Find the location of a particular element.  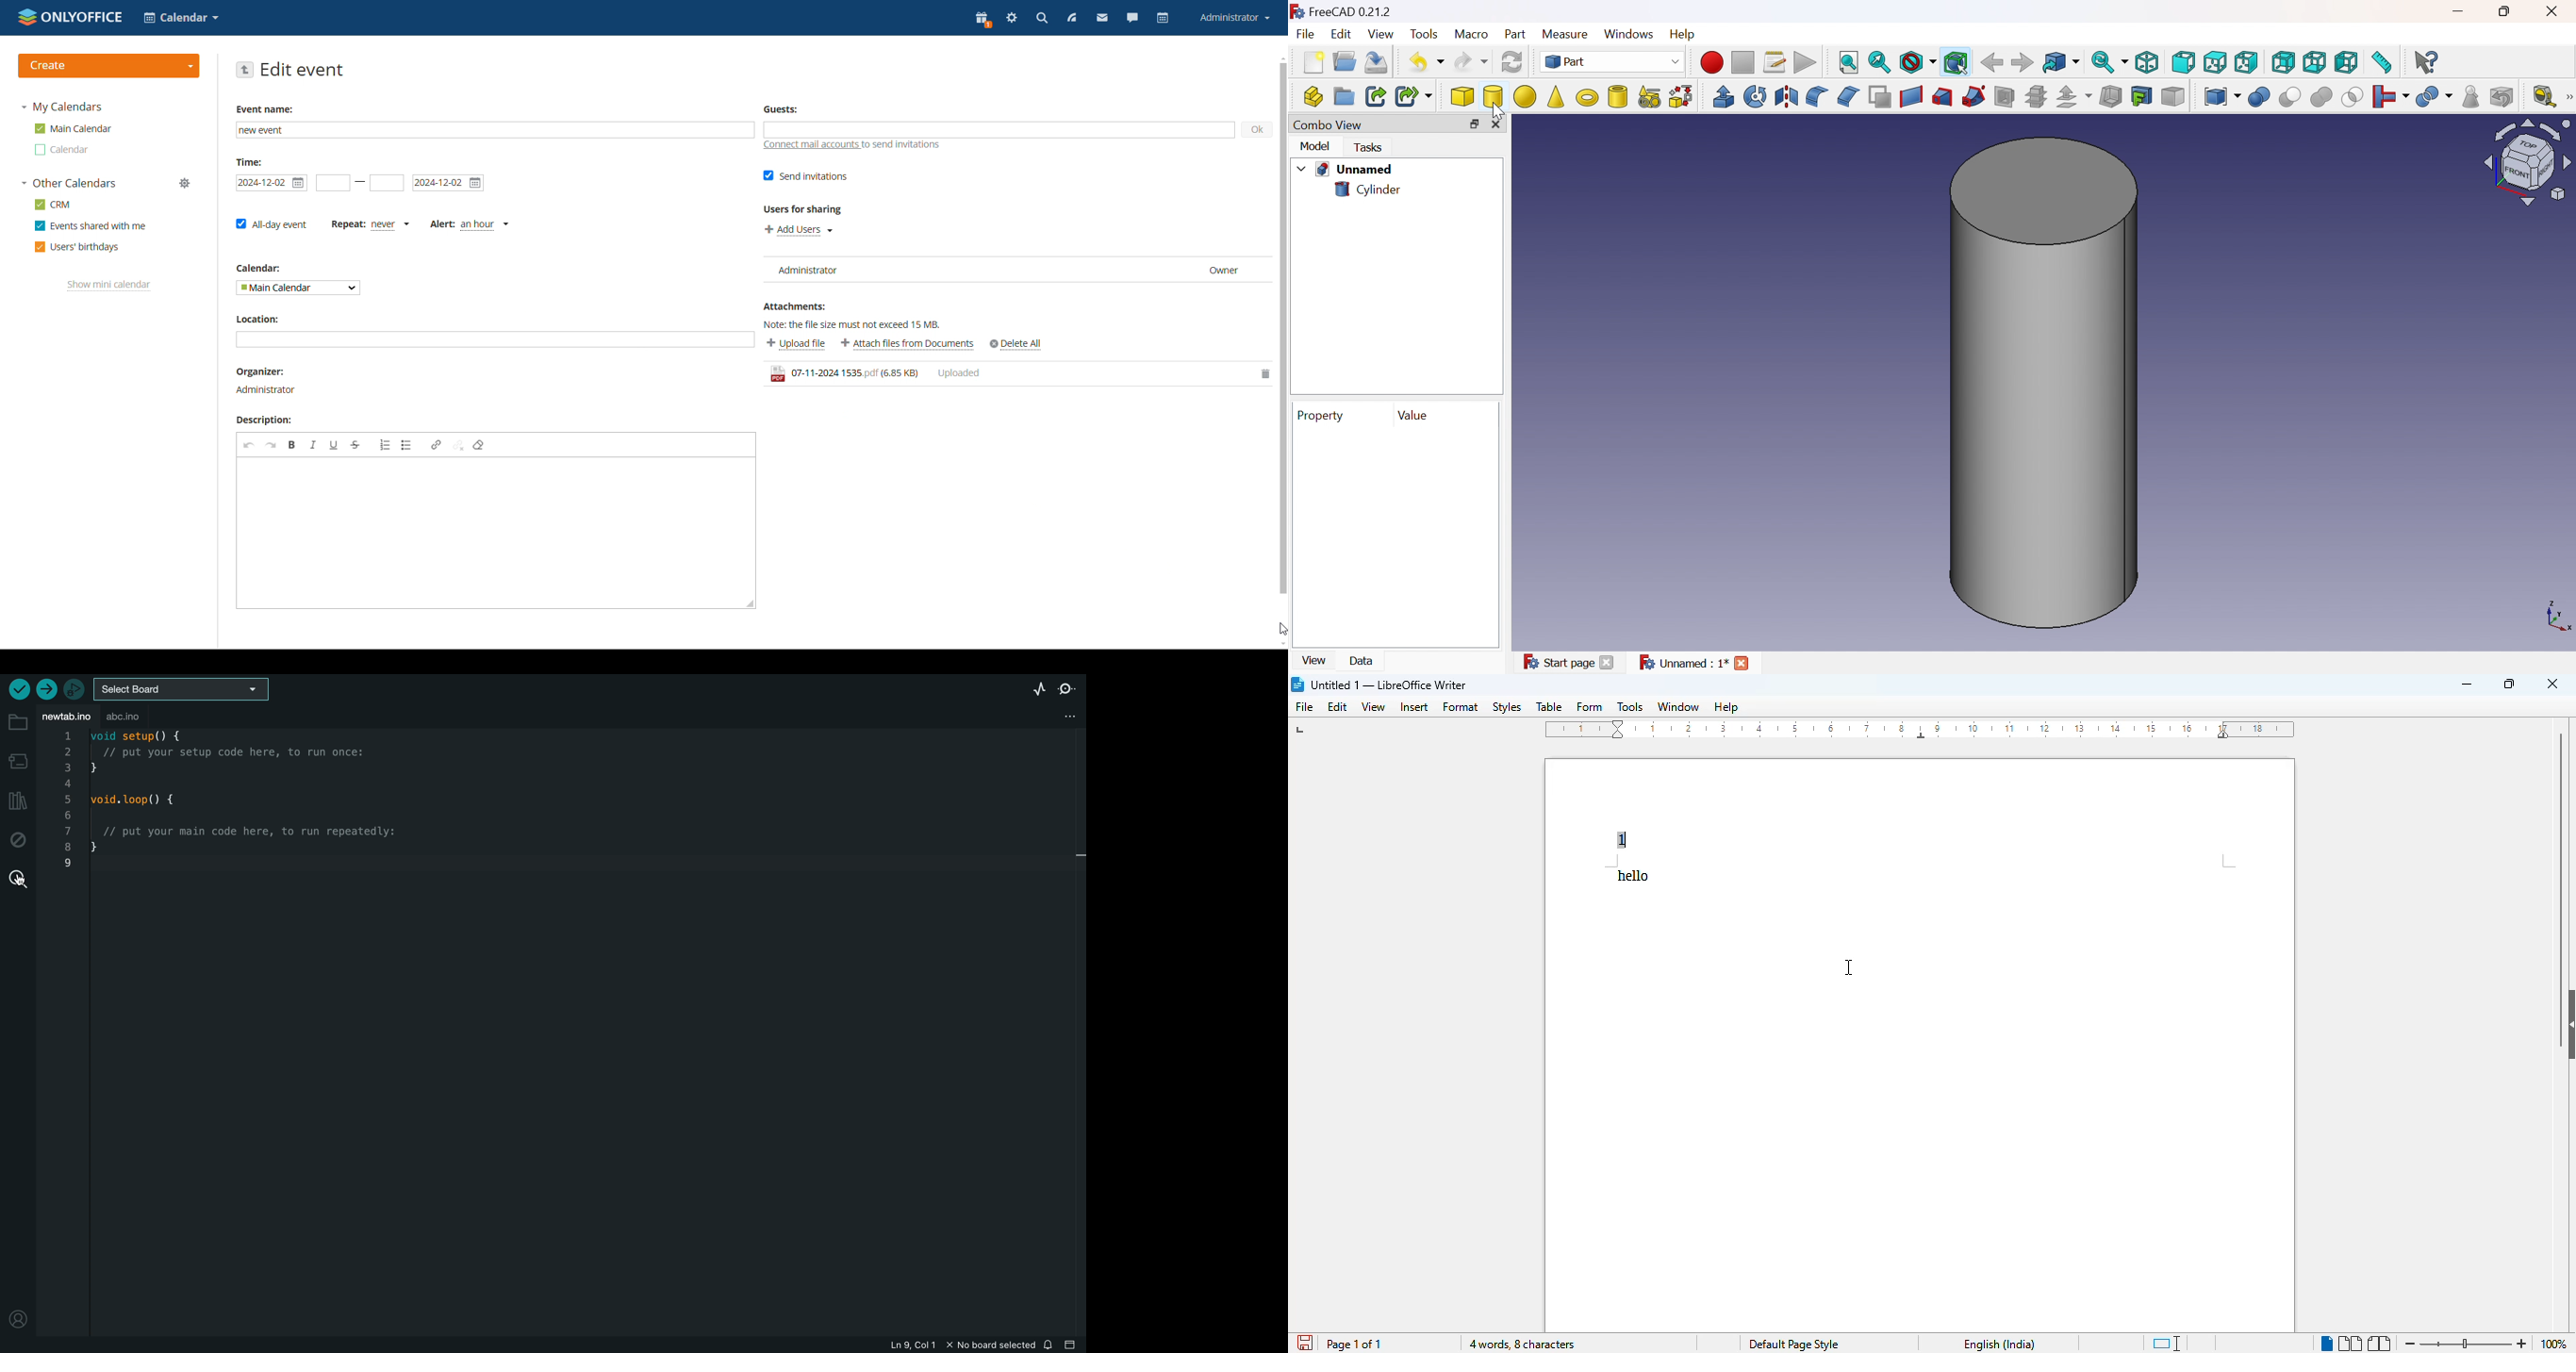

tools is located at coordinates (1629, 706).